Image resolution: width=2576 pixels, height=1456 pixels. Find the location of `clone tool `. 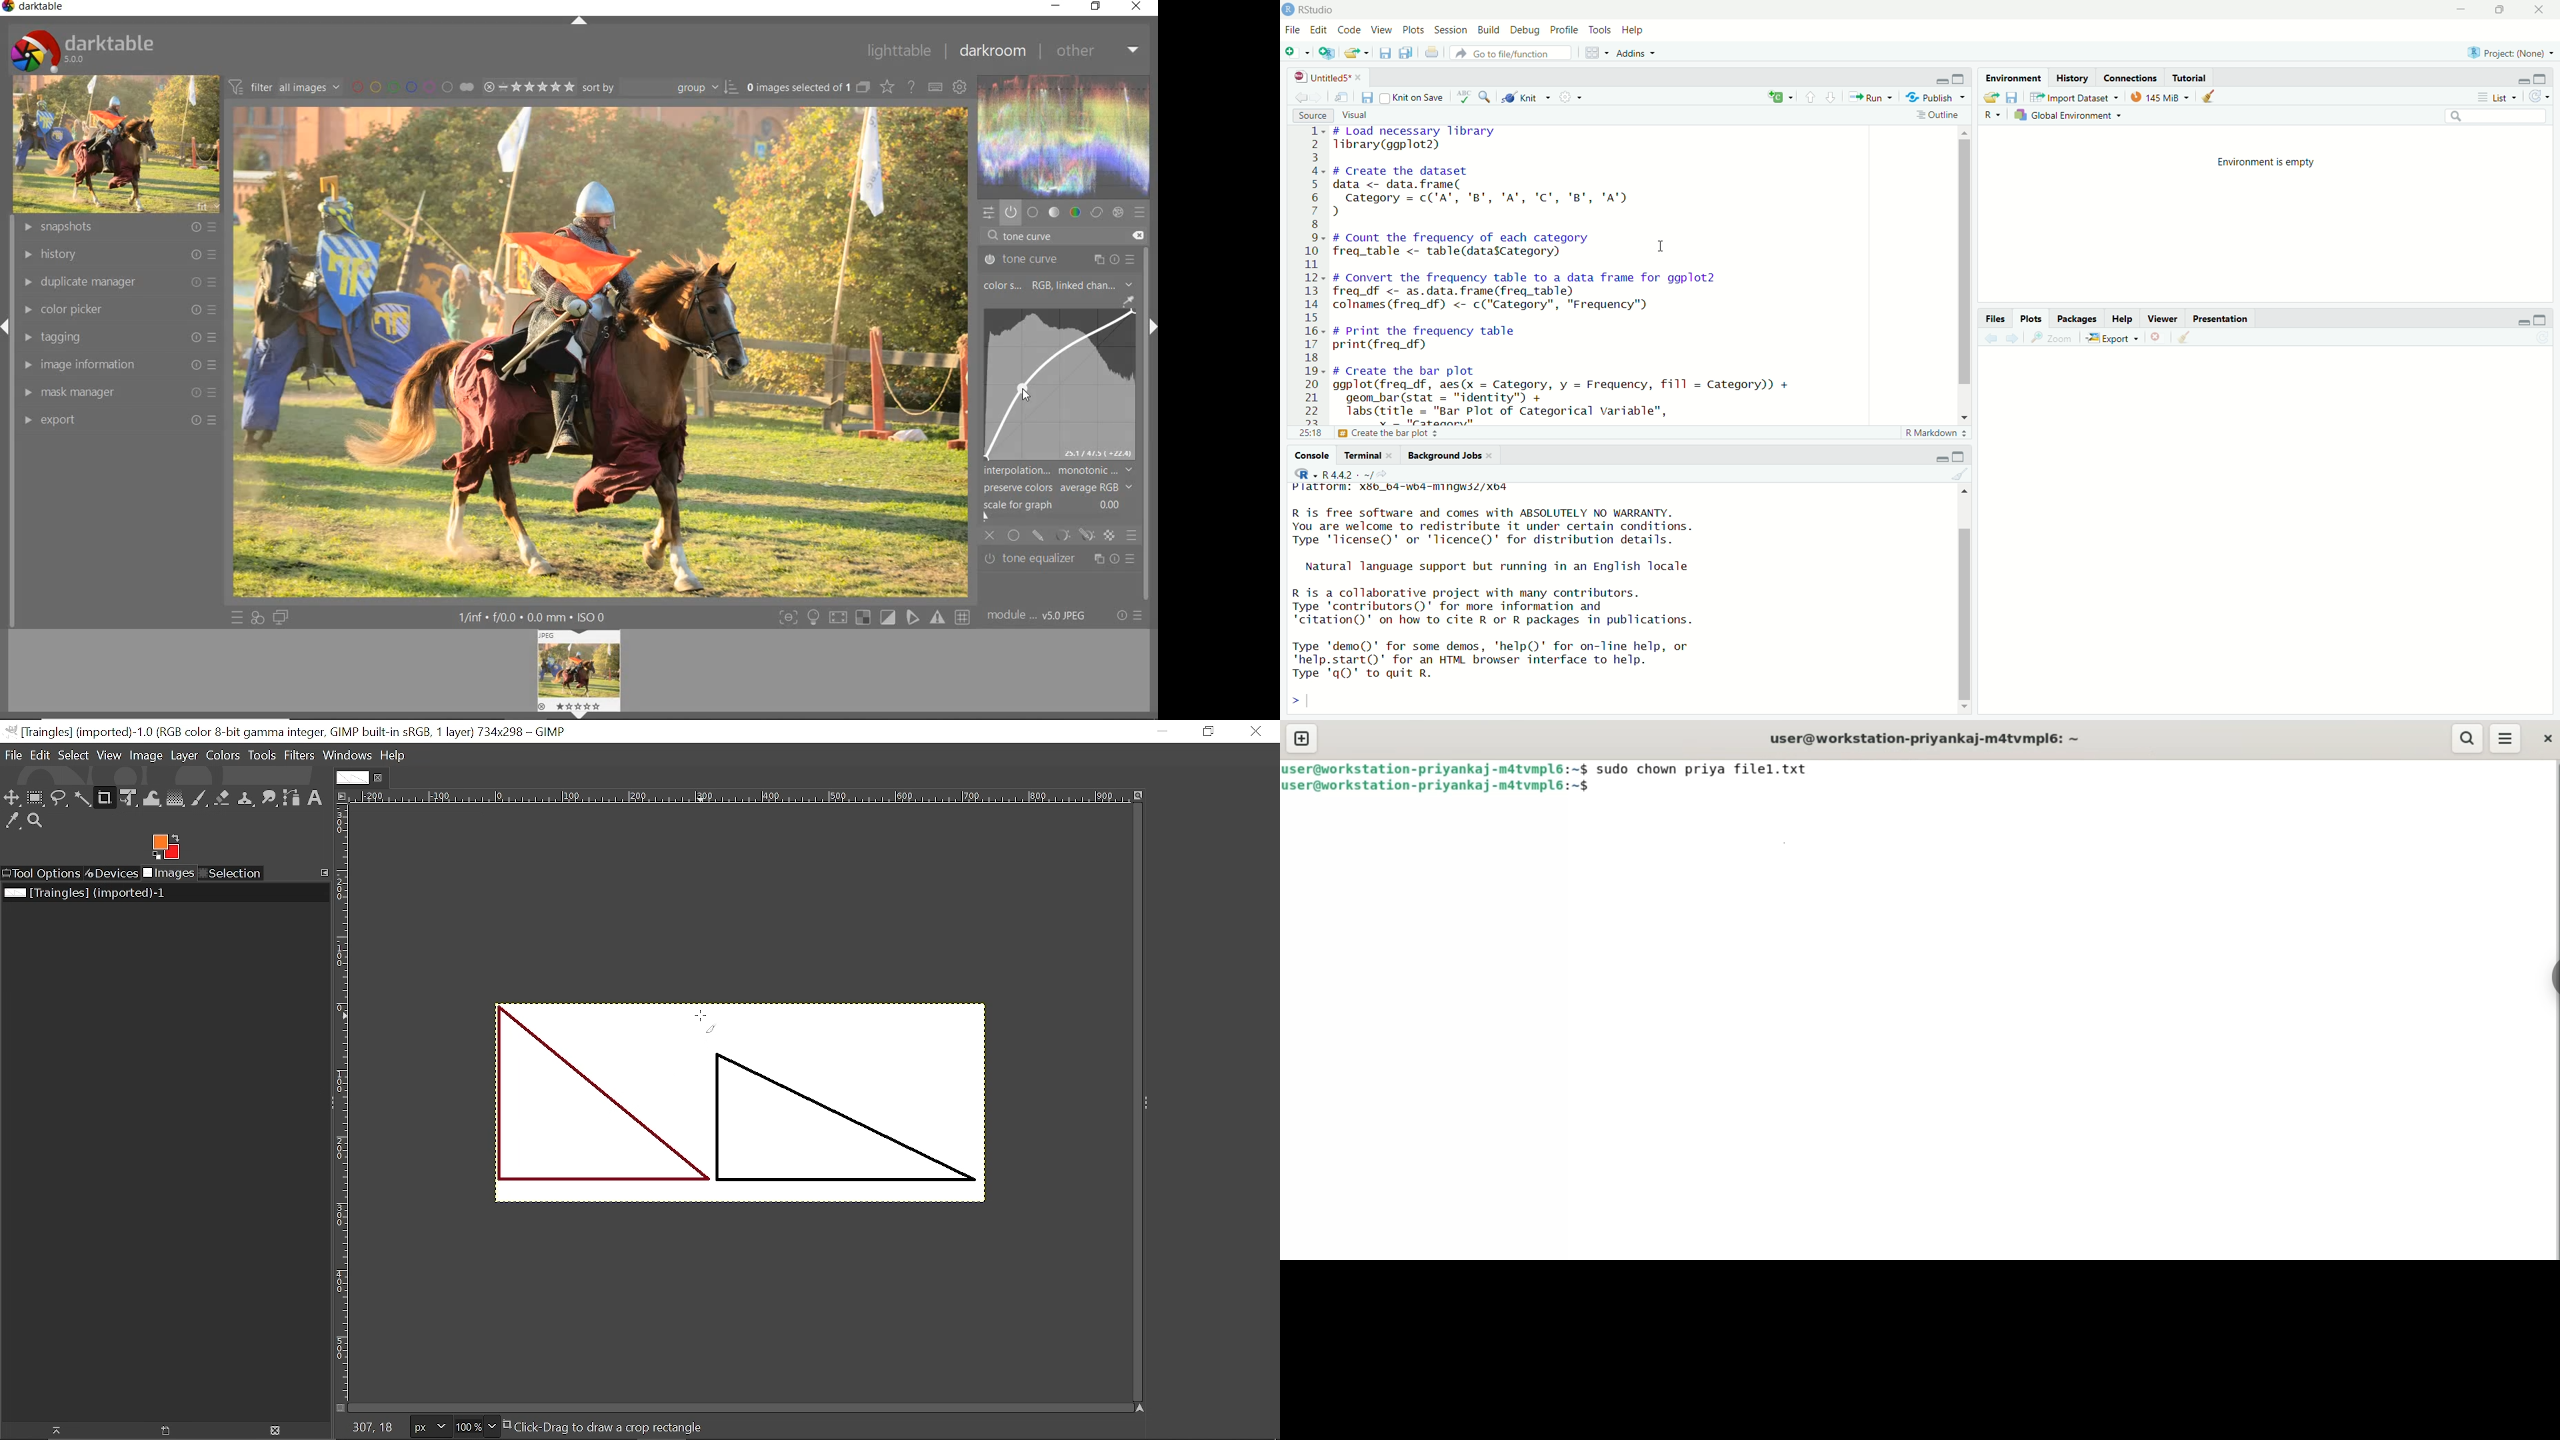

clone tool  is located at coordinates (245, 799).